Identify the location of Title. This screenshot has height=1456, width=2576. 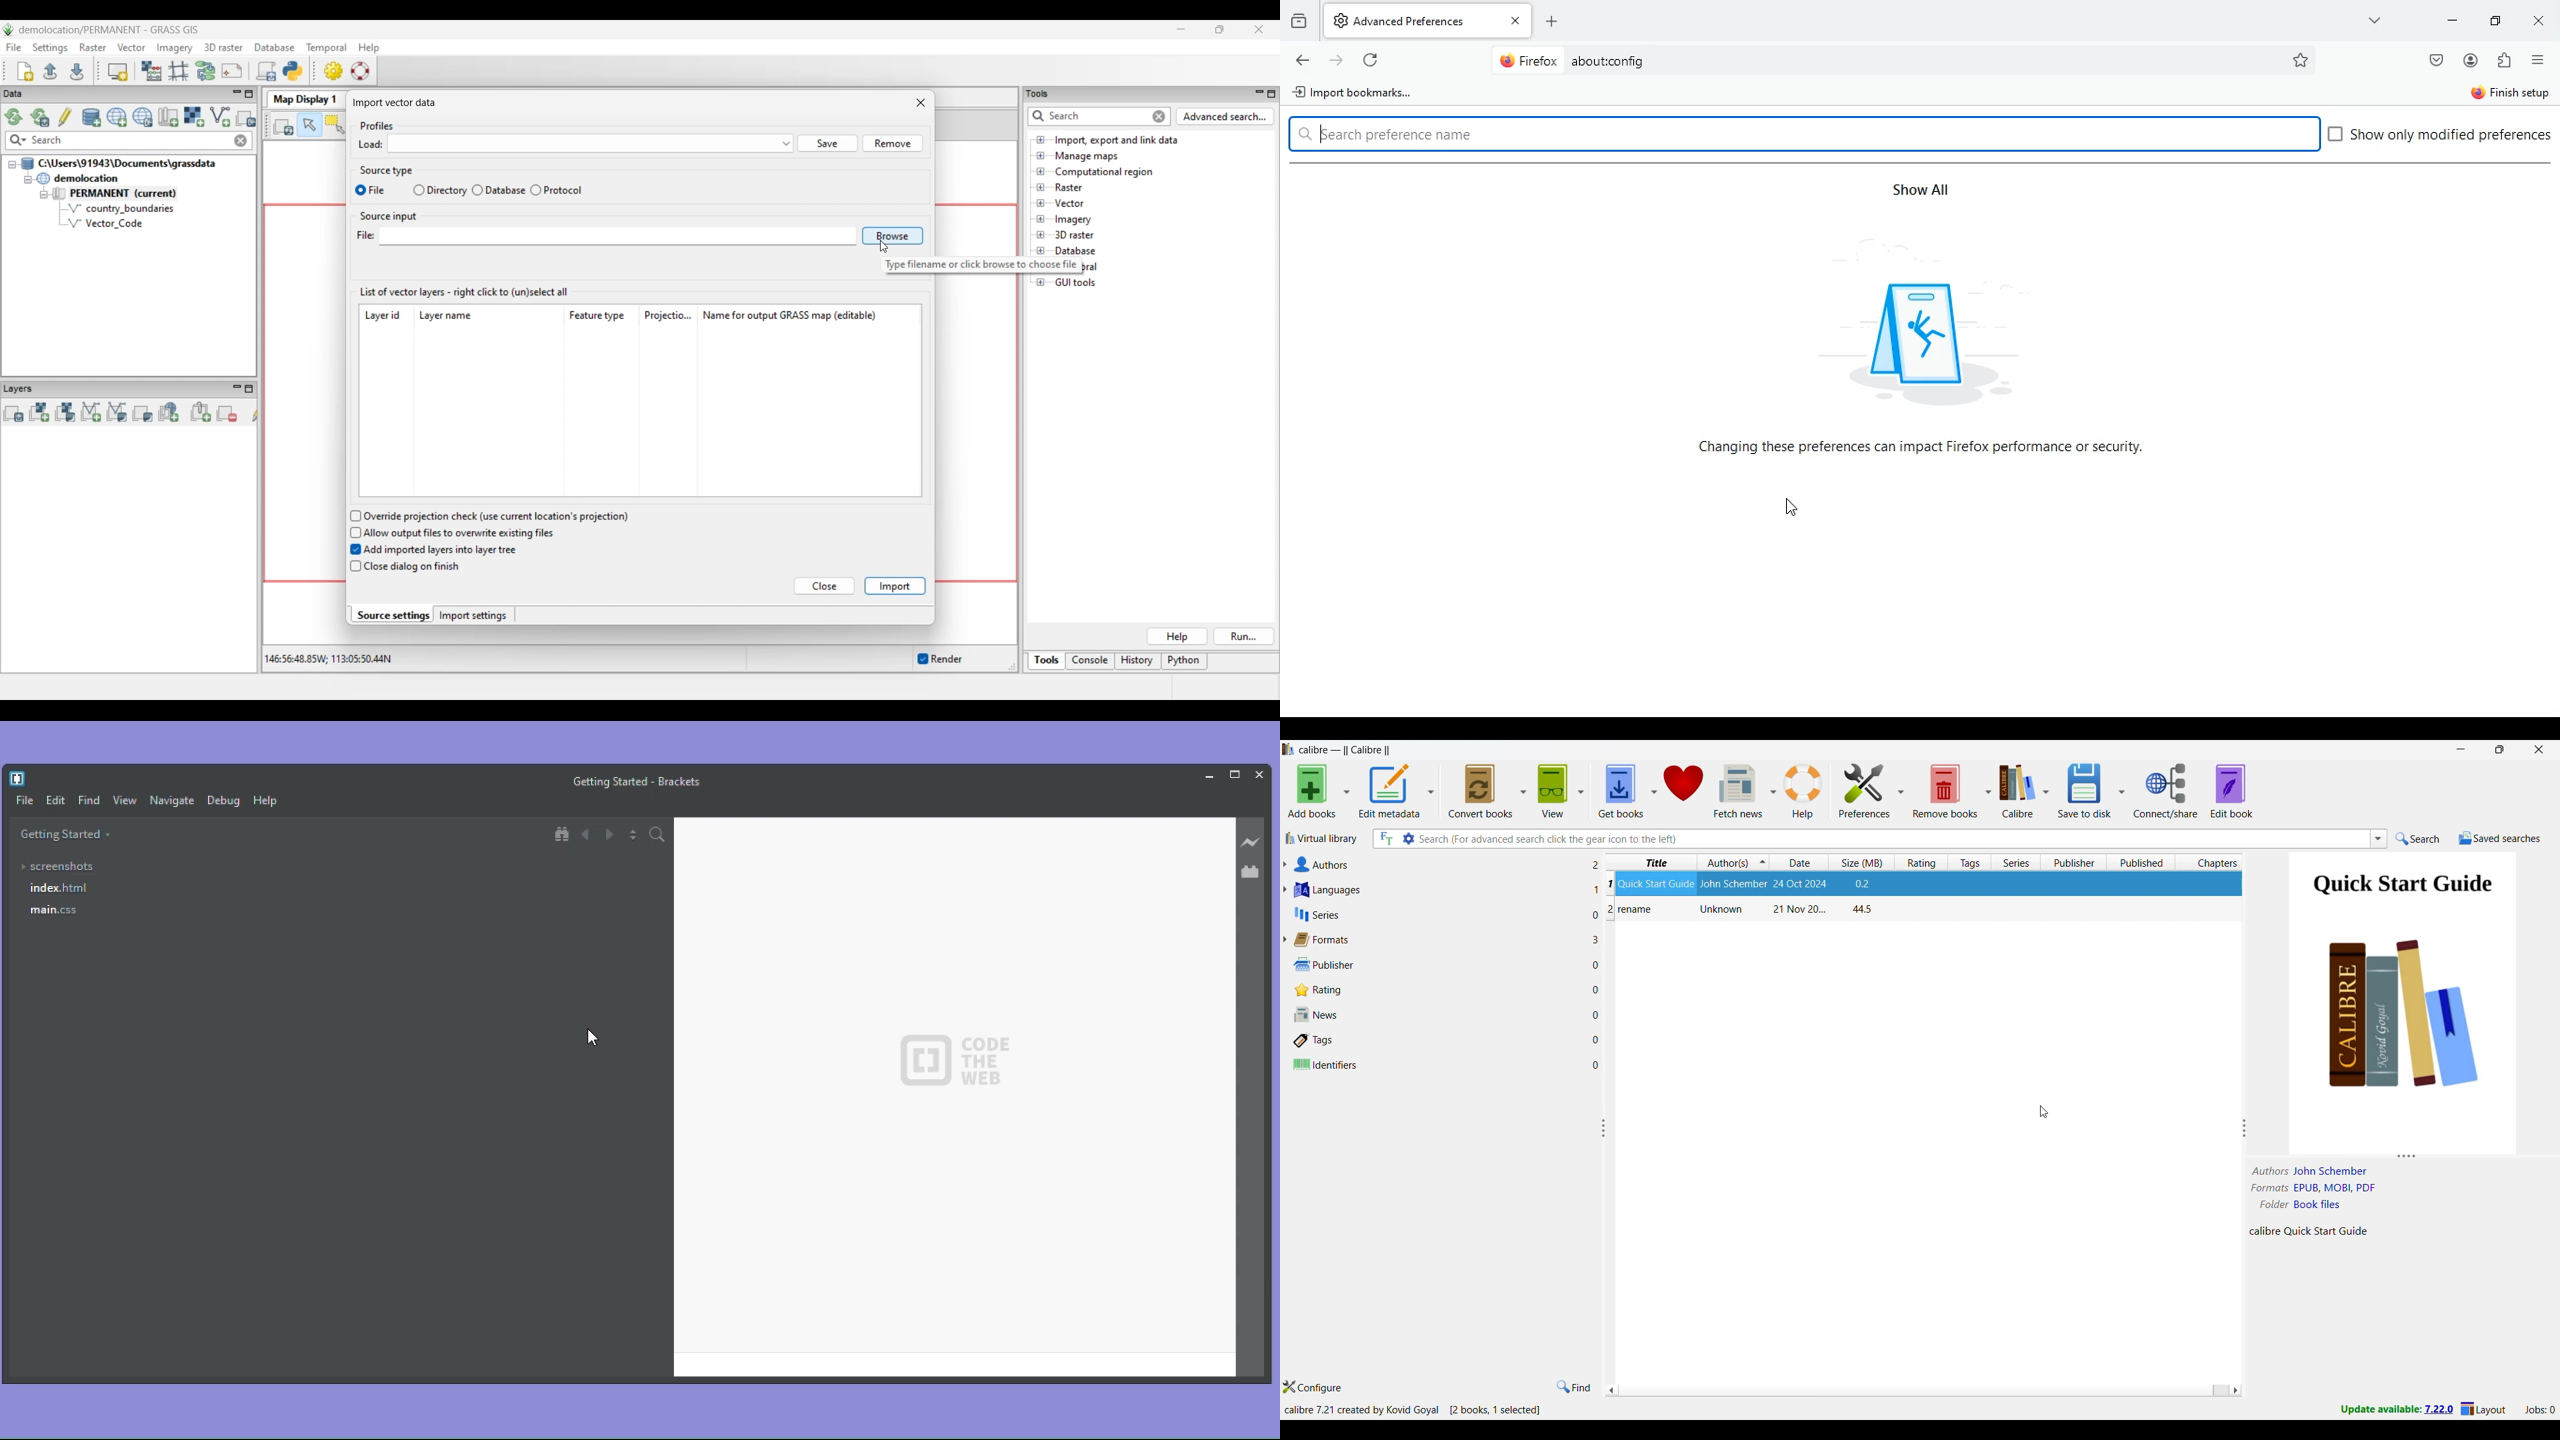
(1656, 883).